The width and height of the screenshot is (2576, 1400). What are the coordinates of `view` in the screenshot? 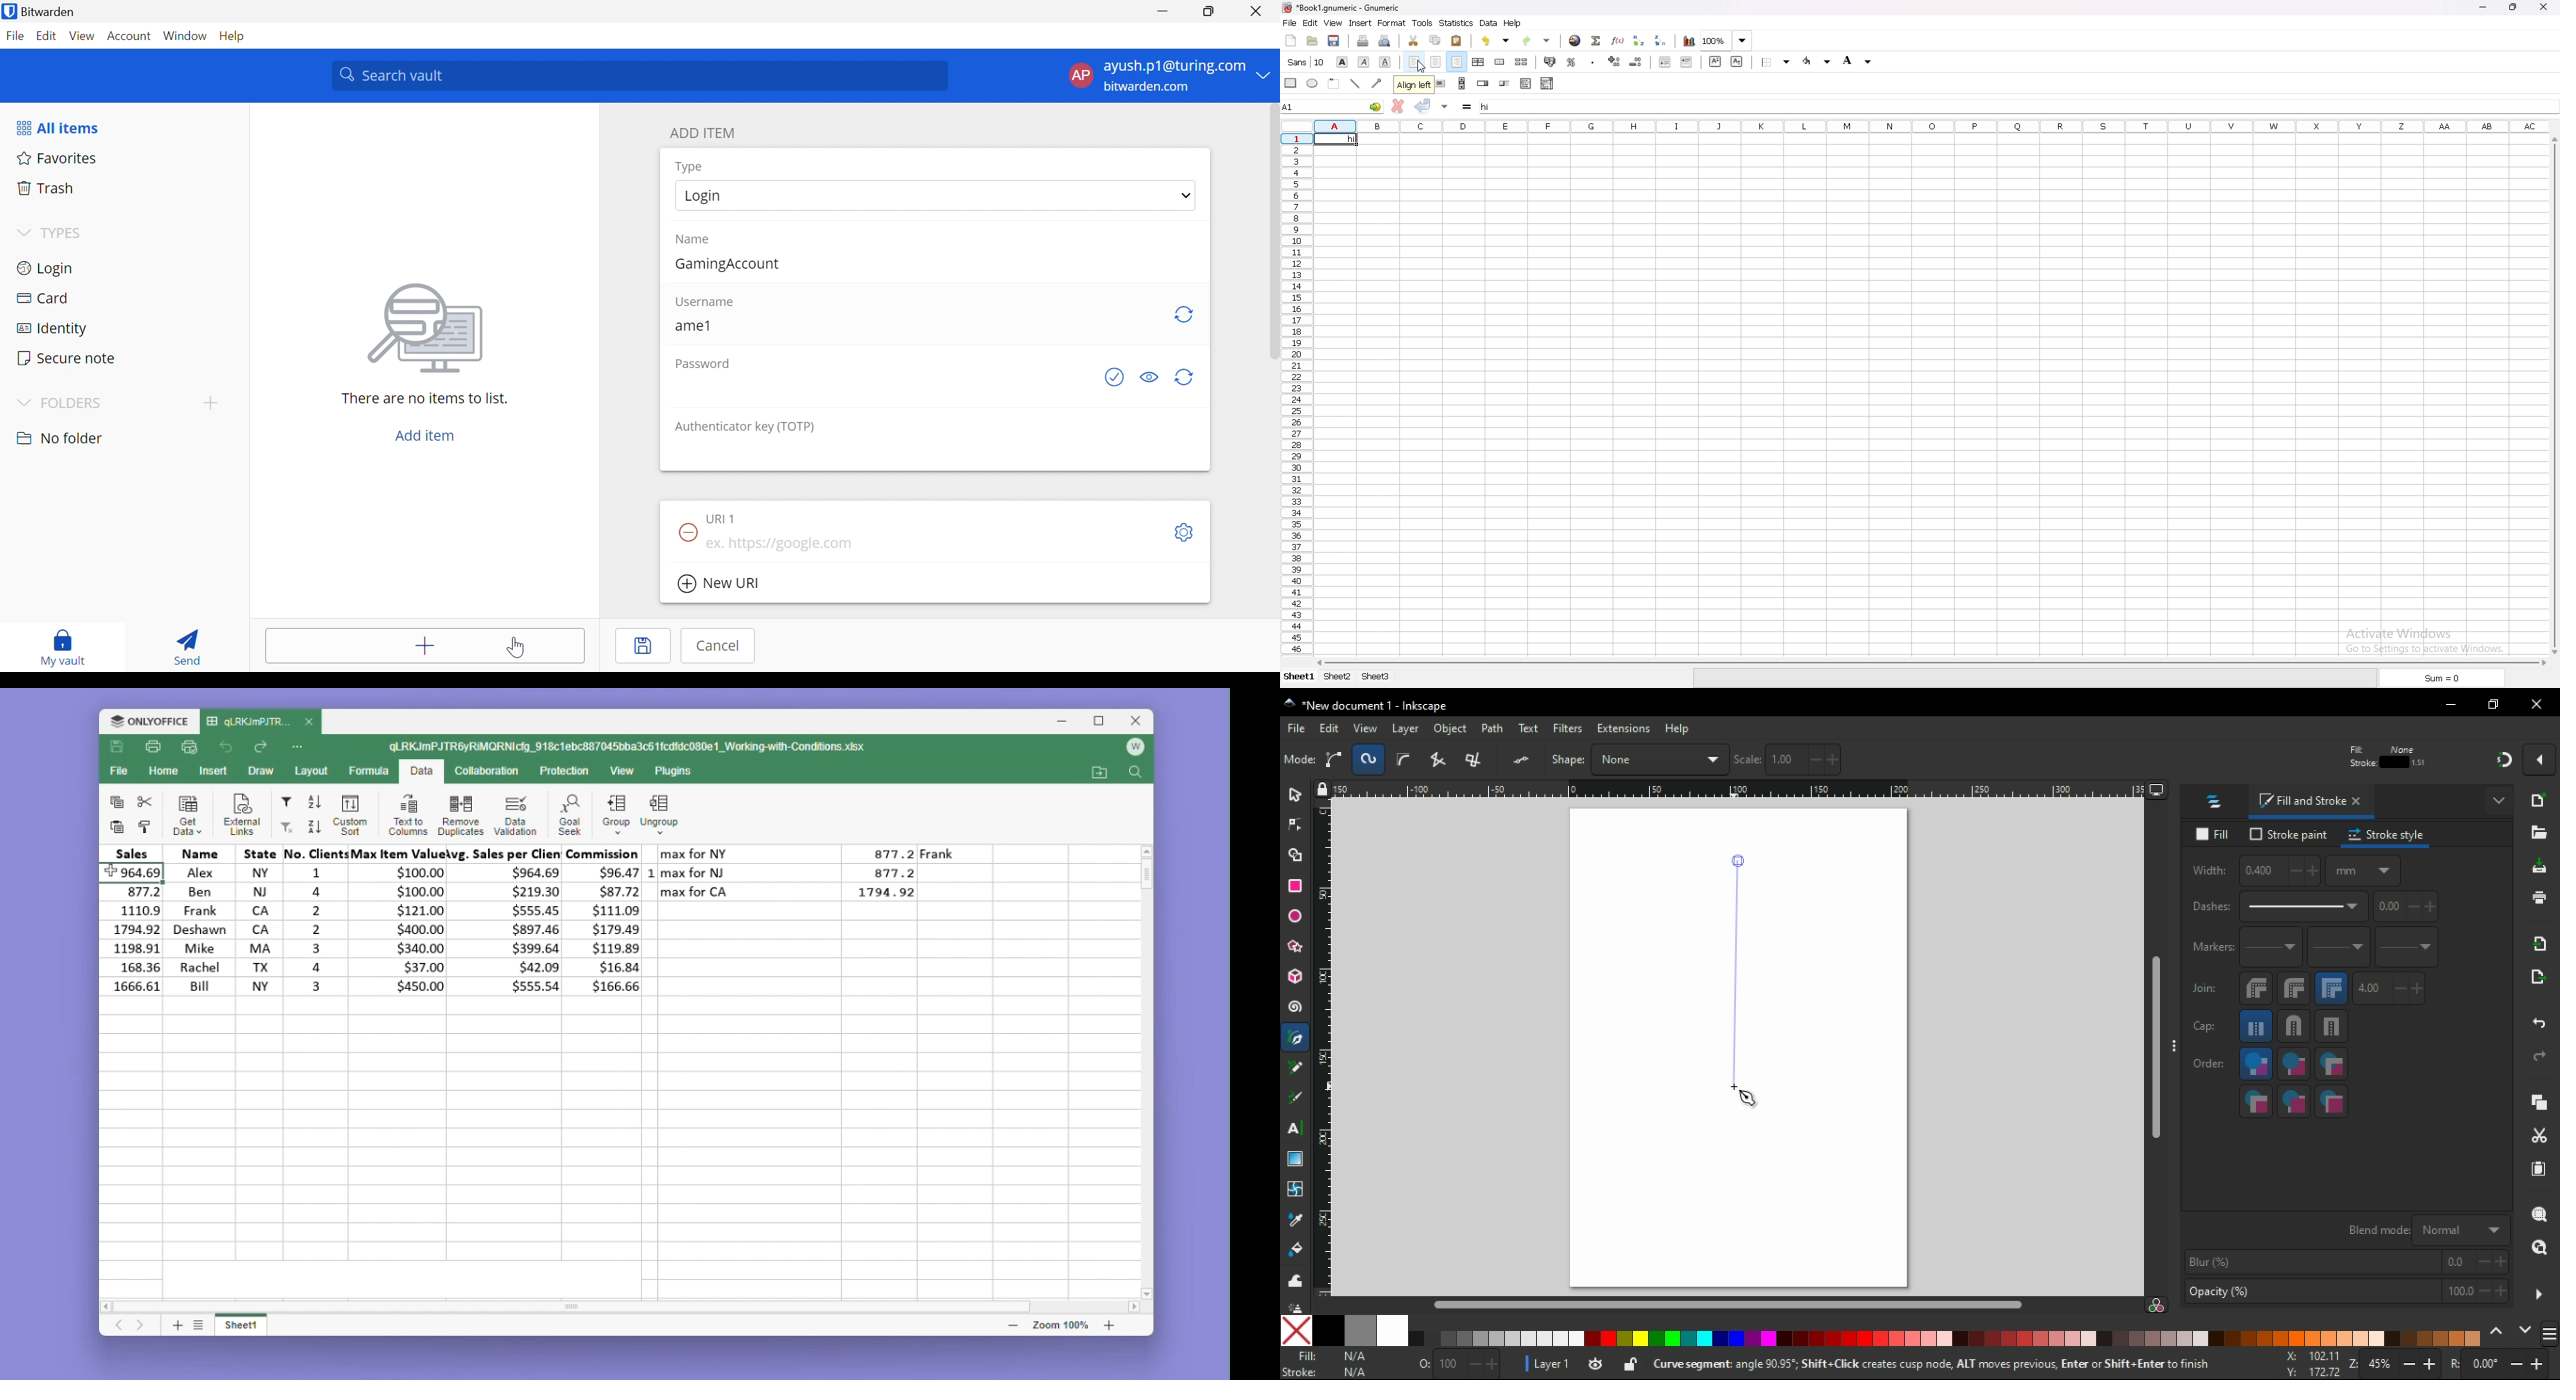 It's located at (1366, 728).